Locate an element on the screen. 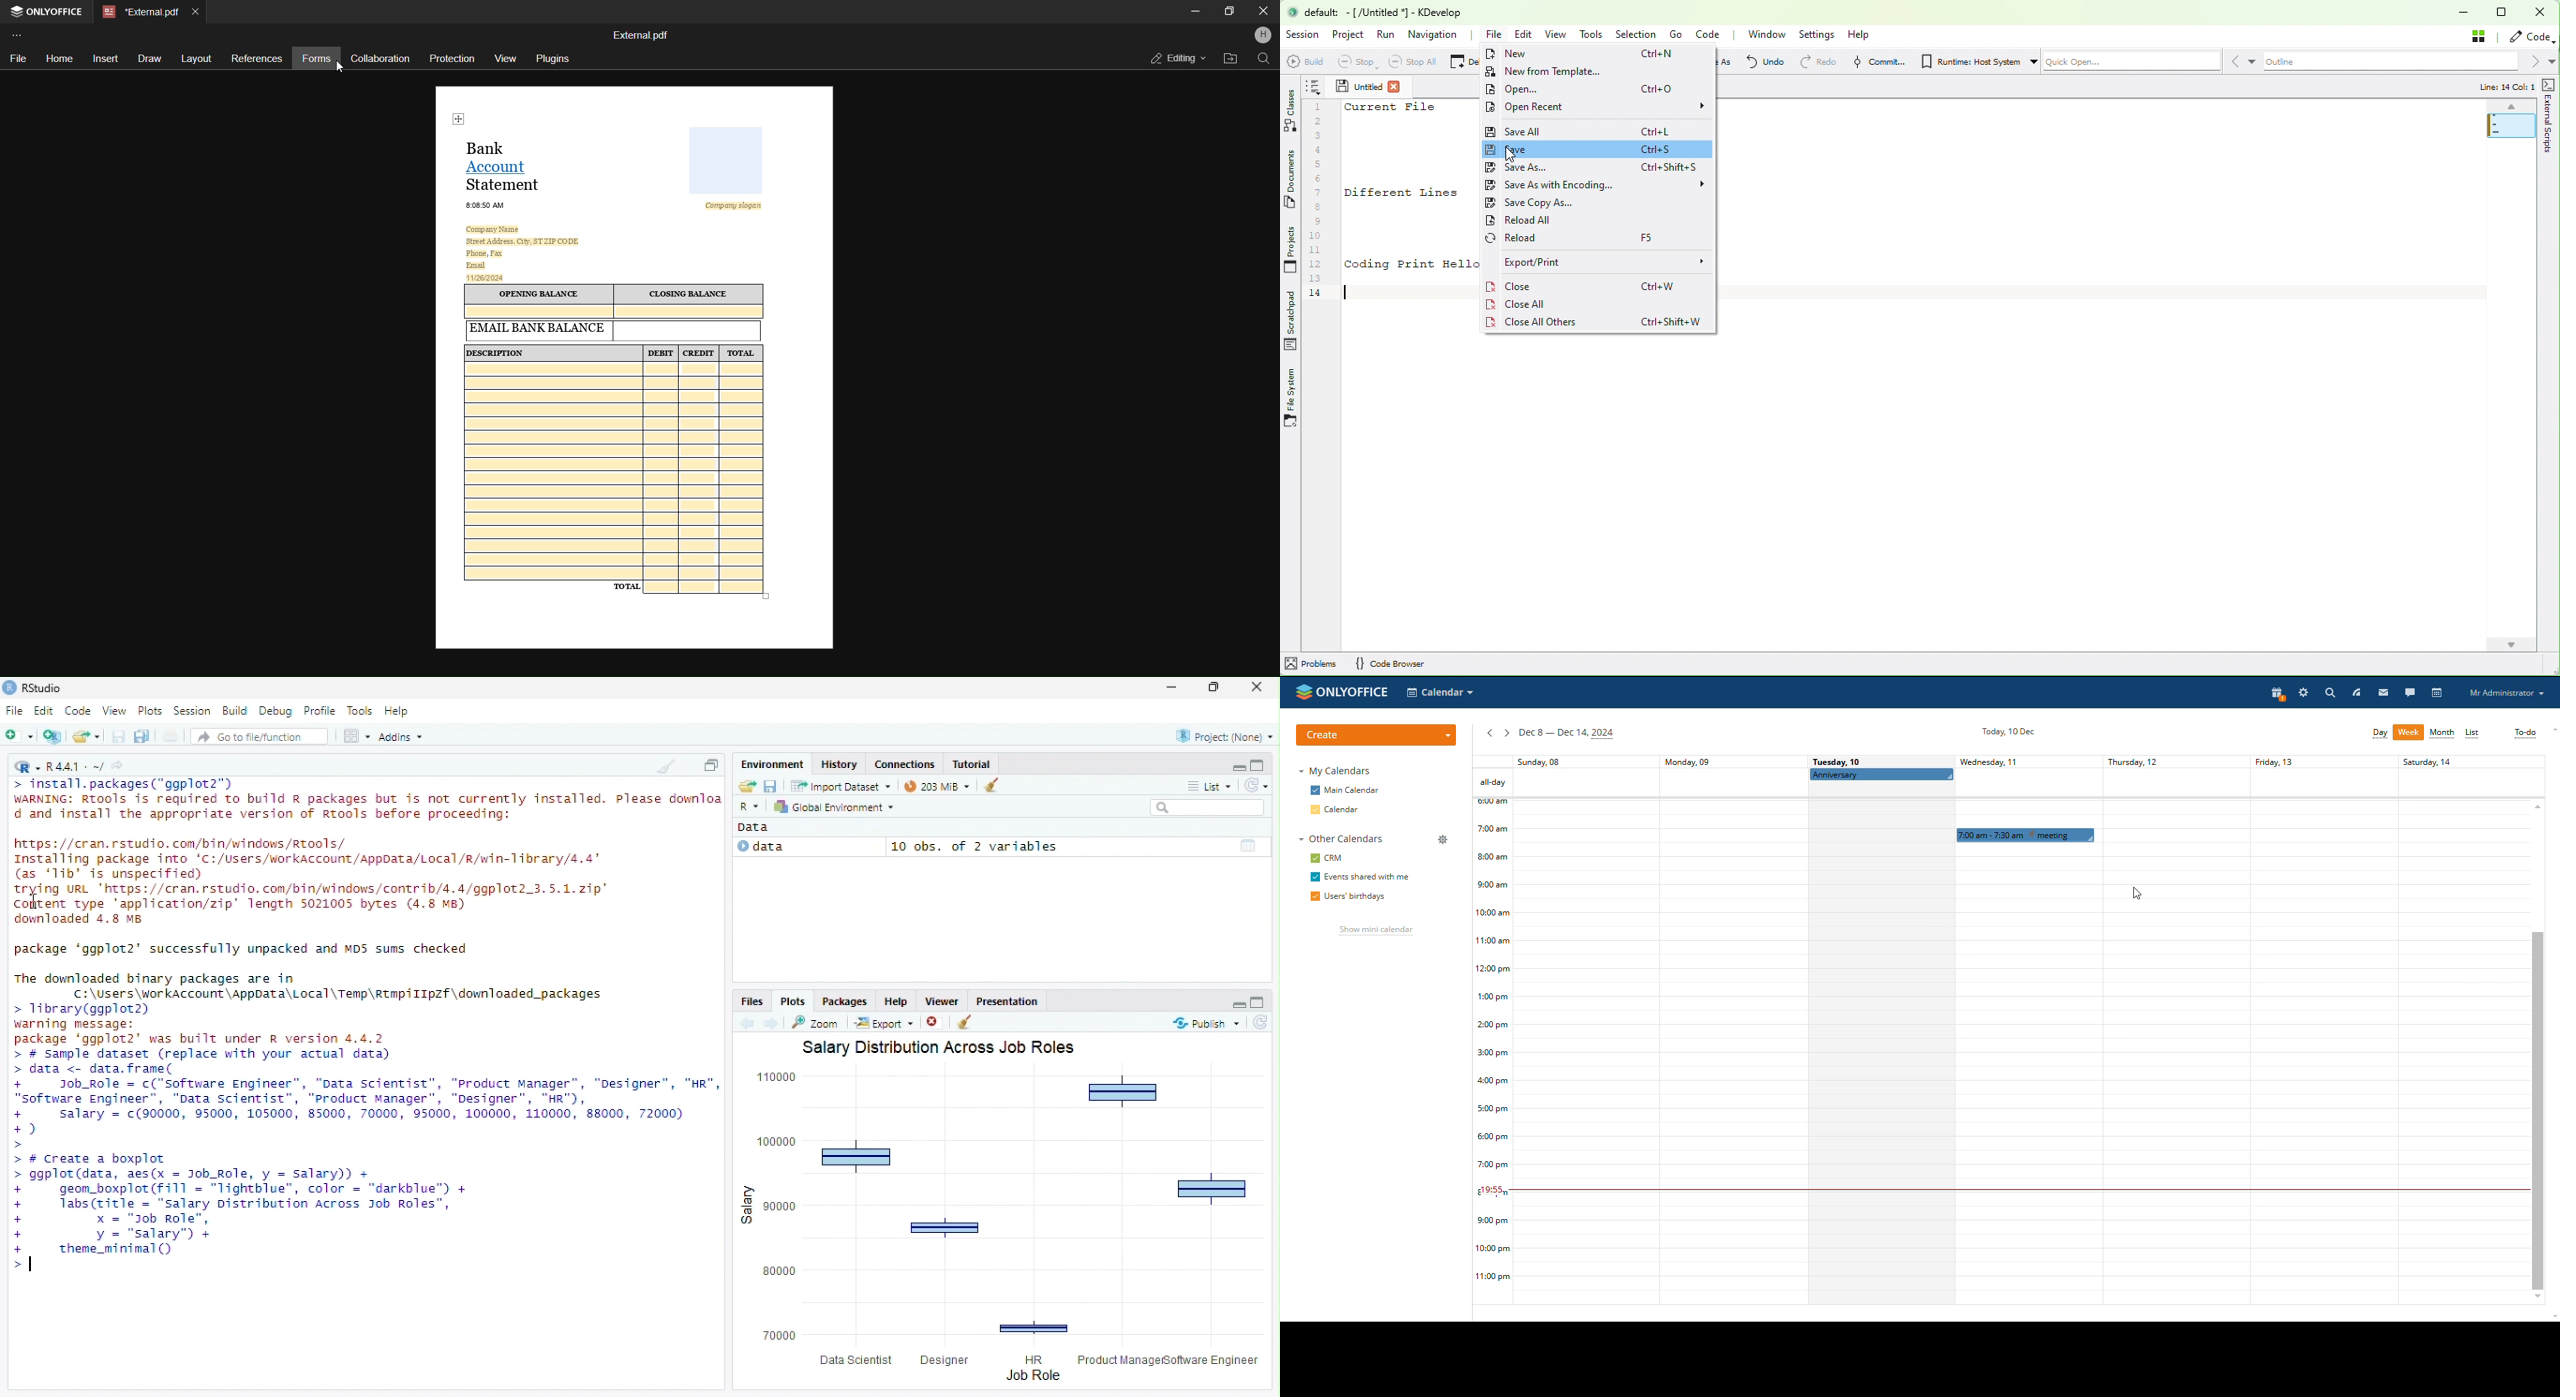 Image resolution: width=2576 pixels, height=1400 pixels. friday is located at coordinates (2317, 1027).